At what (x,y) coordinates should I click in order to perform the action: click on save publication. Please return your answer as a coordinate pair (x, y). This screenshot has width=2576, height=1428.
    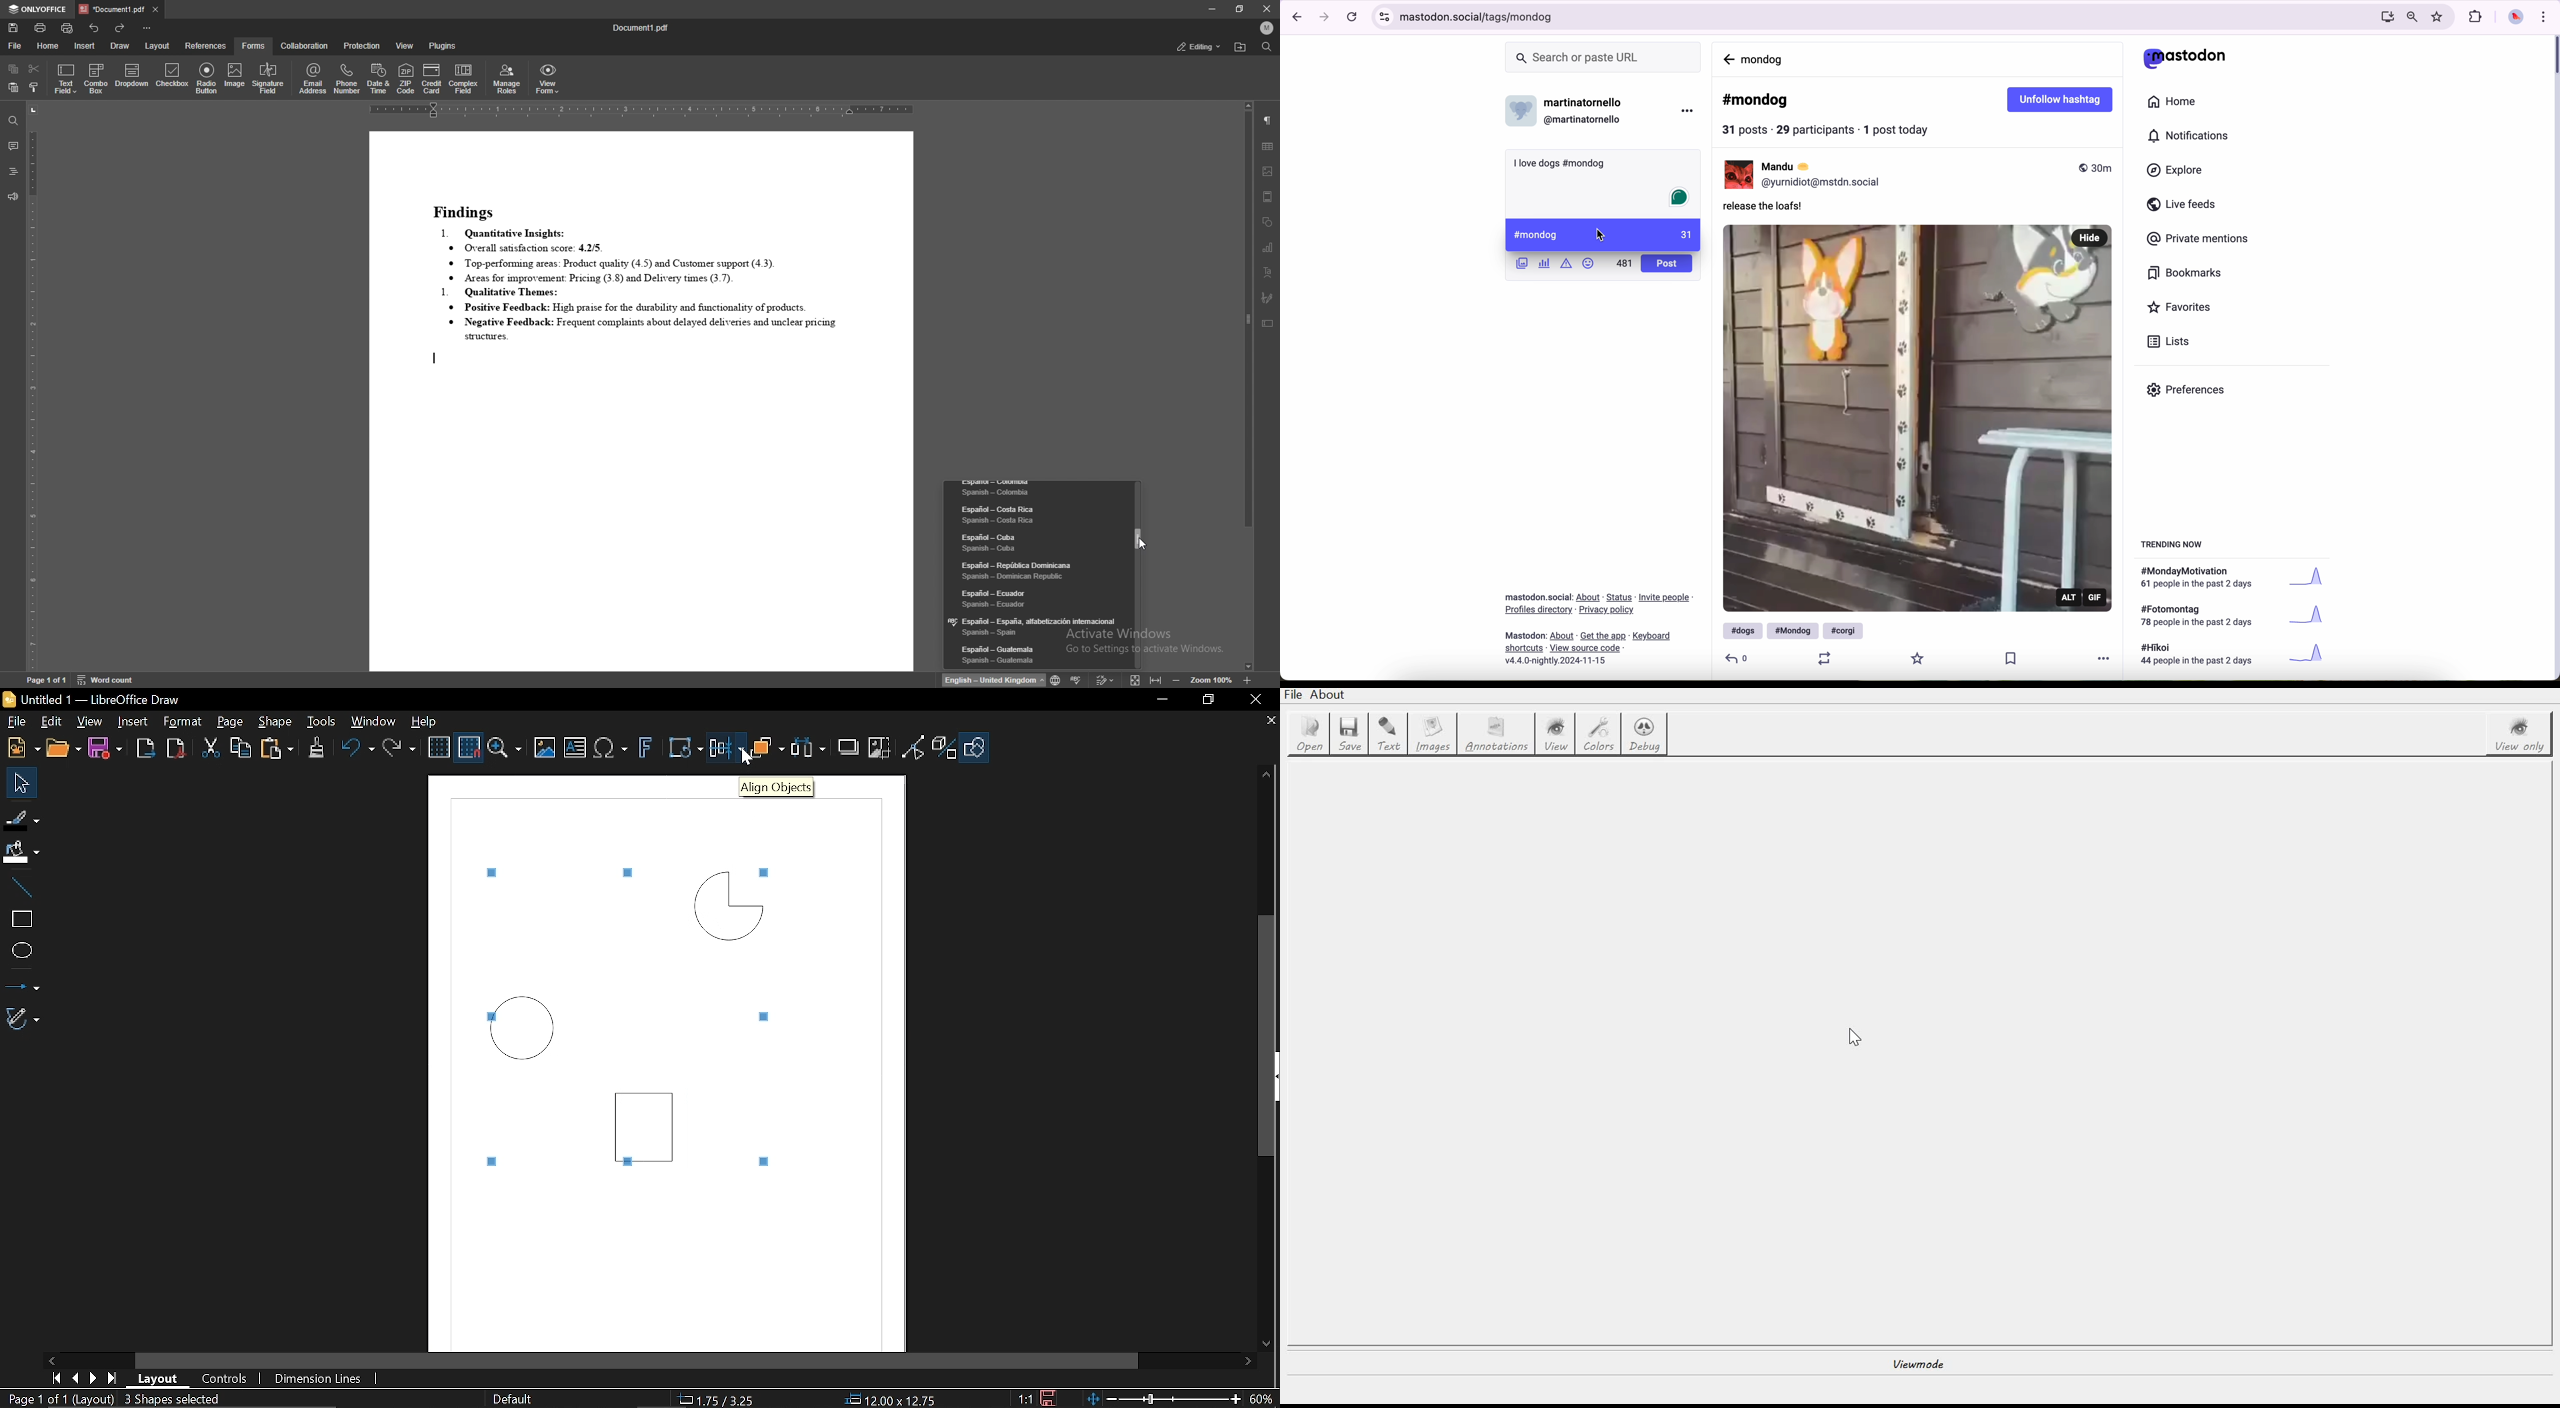
    Looking at the image, I should click on (2015, 660).